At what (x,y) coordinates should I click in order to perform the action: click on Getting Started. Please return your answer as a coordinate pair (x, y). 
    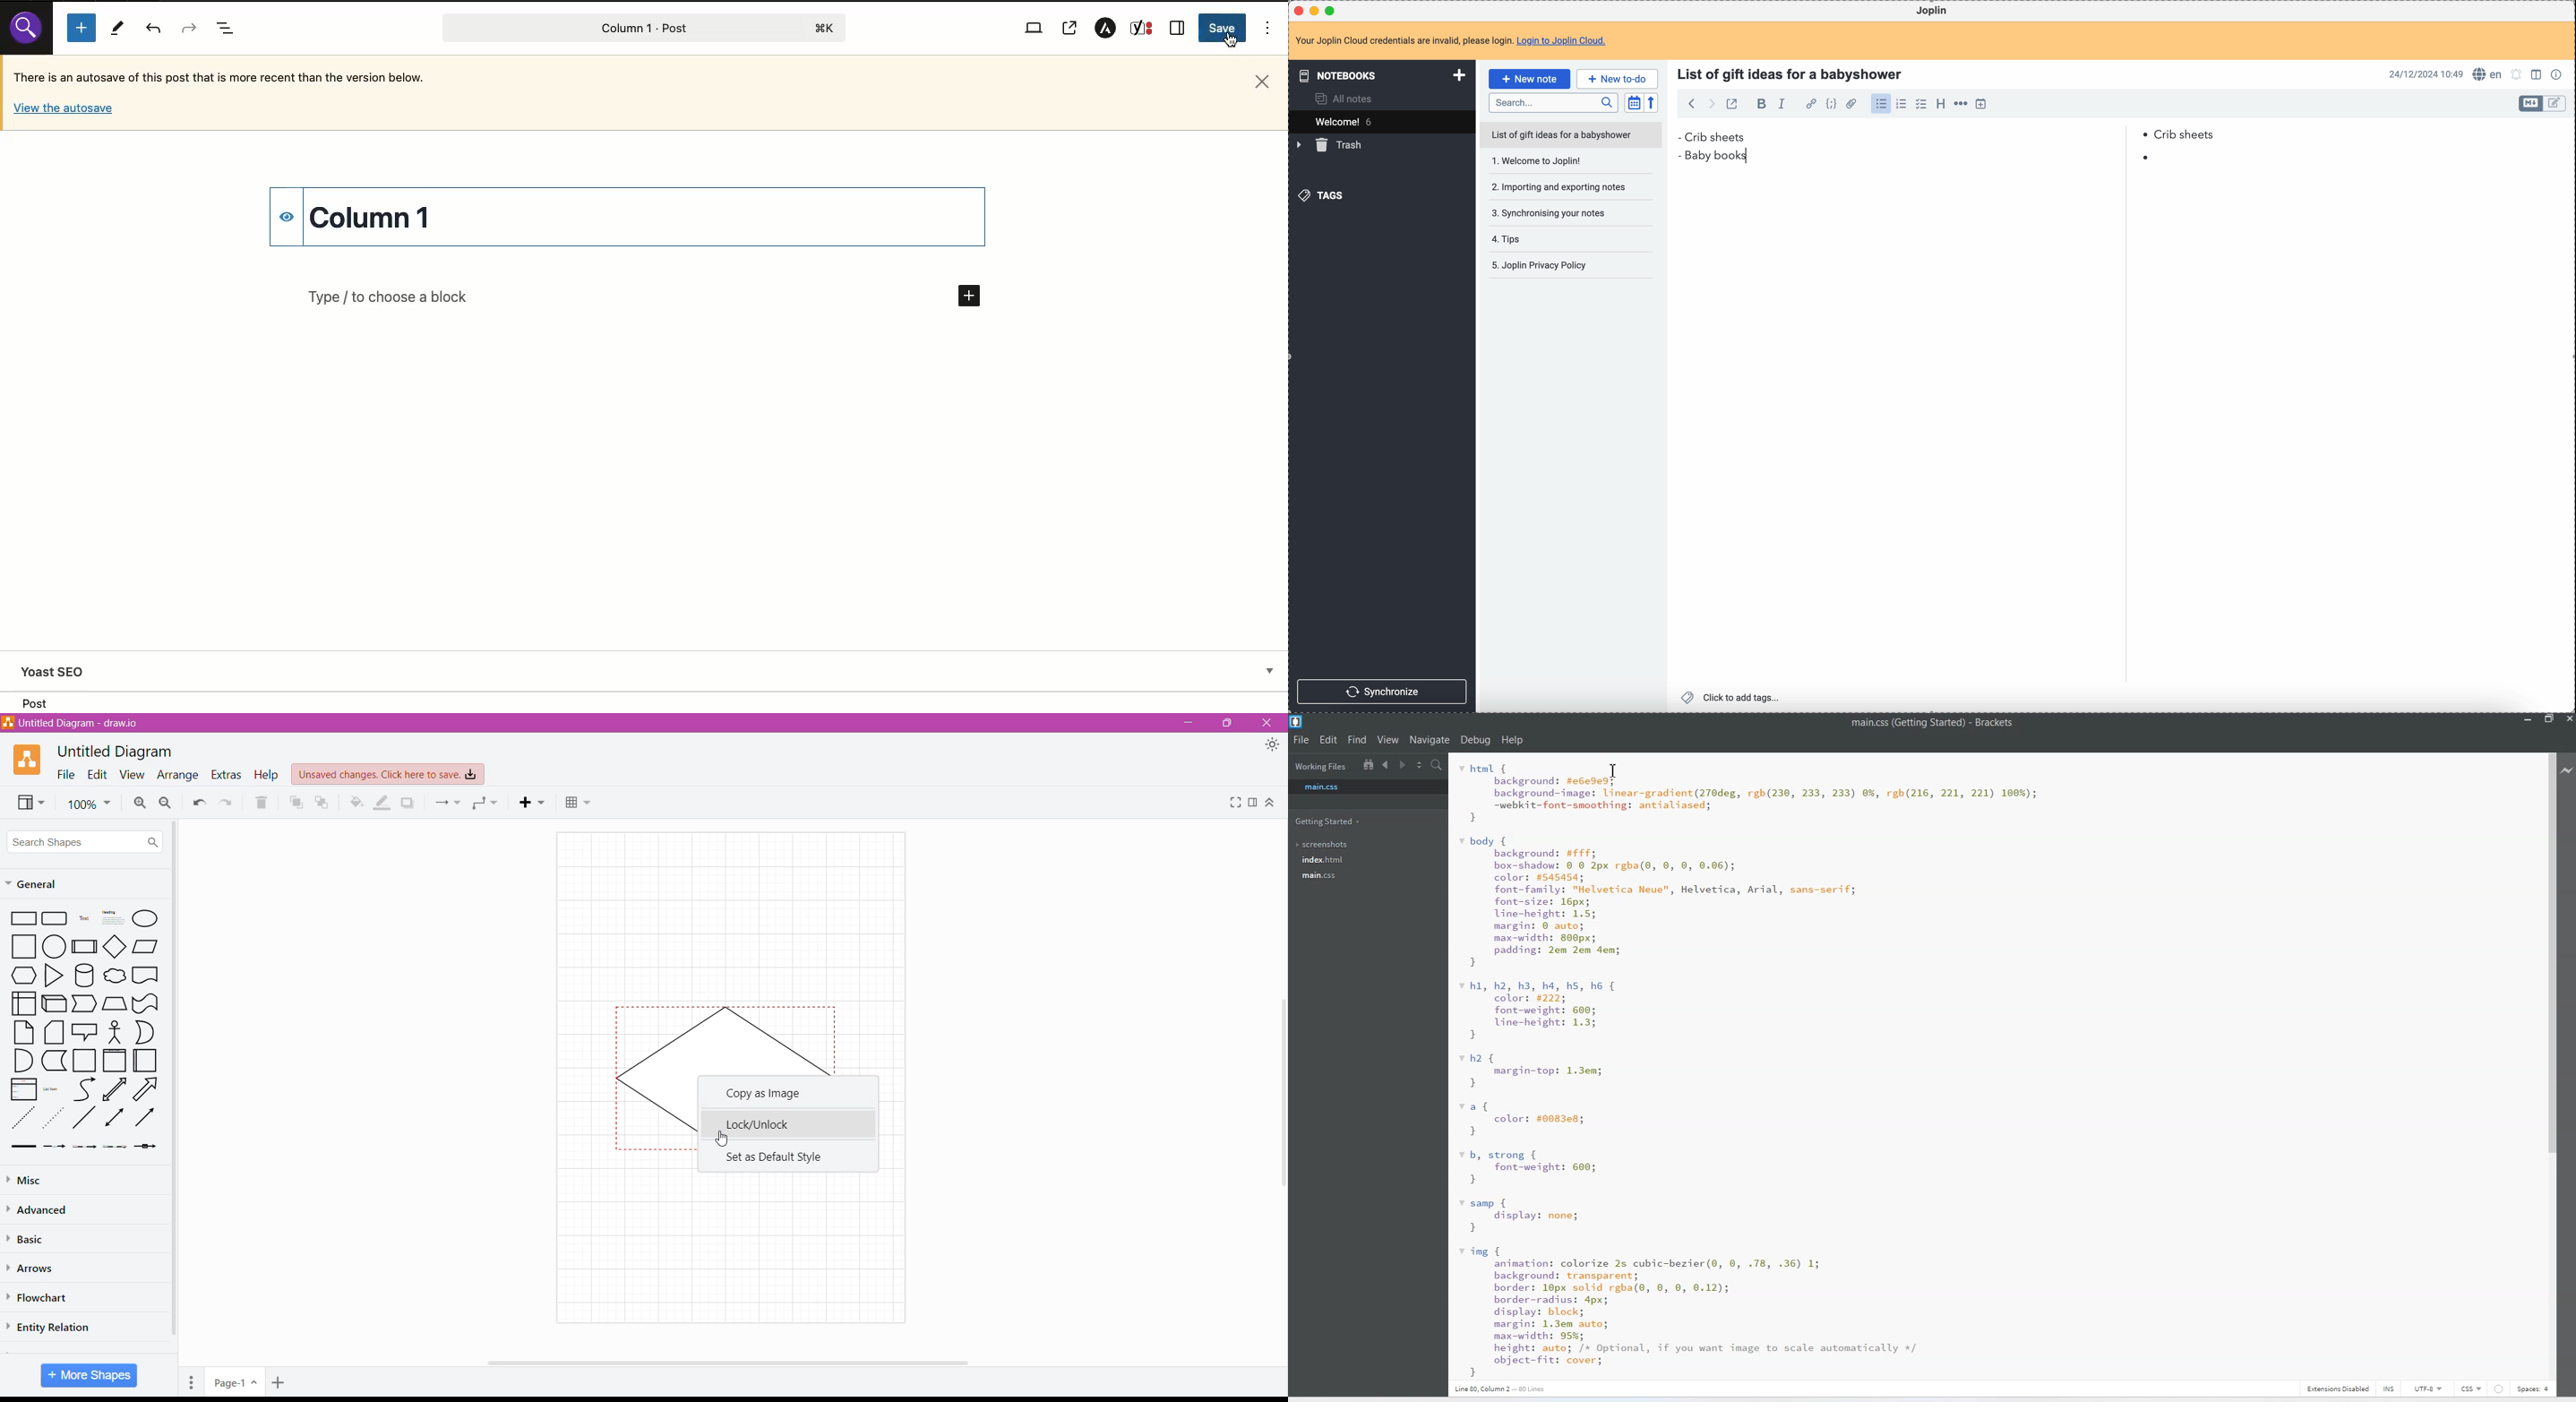
    Looking at the image, I should click on (1329, 821).